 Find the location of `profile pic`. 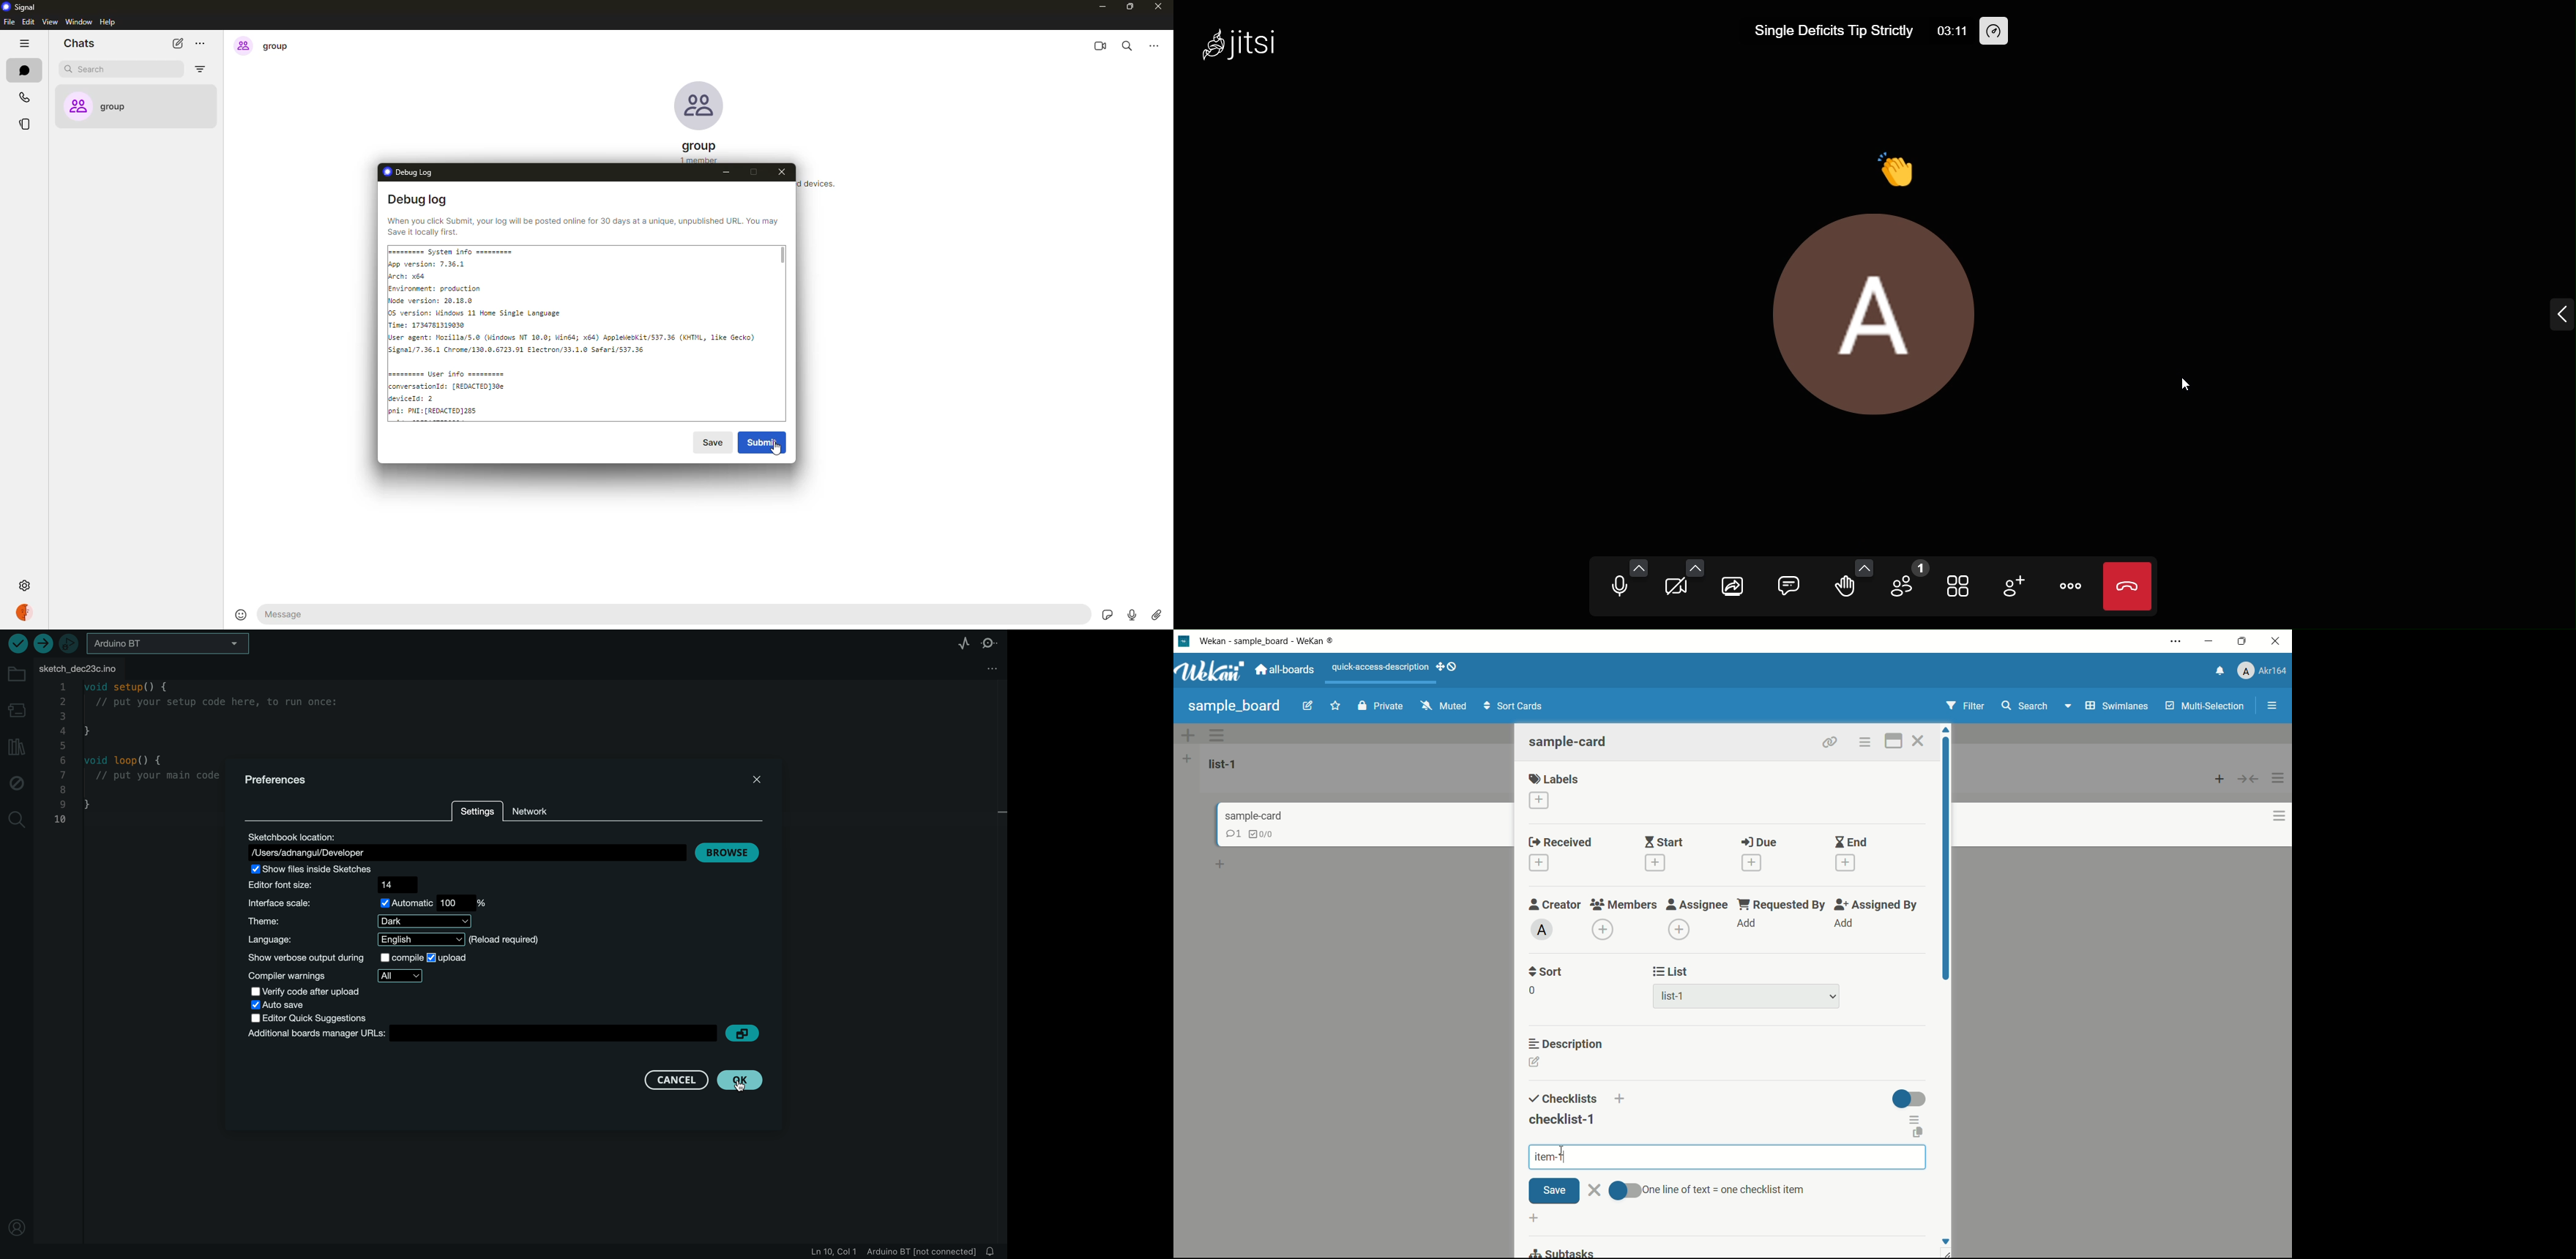

profile pic is located at coordinates (699, 106).